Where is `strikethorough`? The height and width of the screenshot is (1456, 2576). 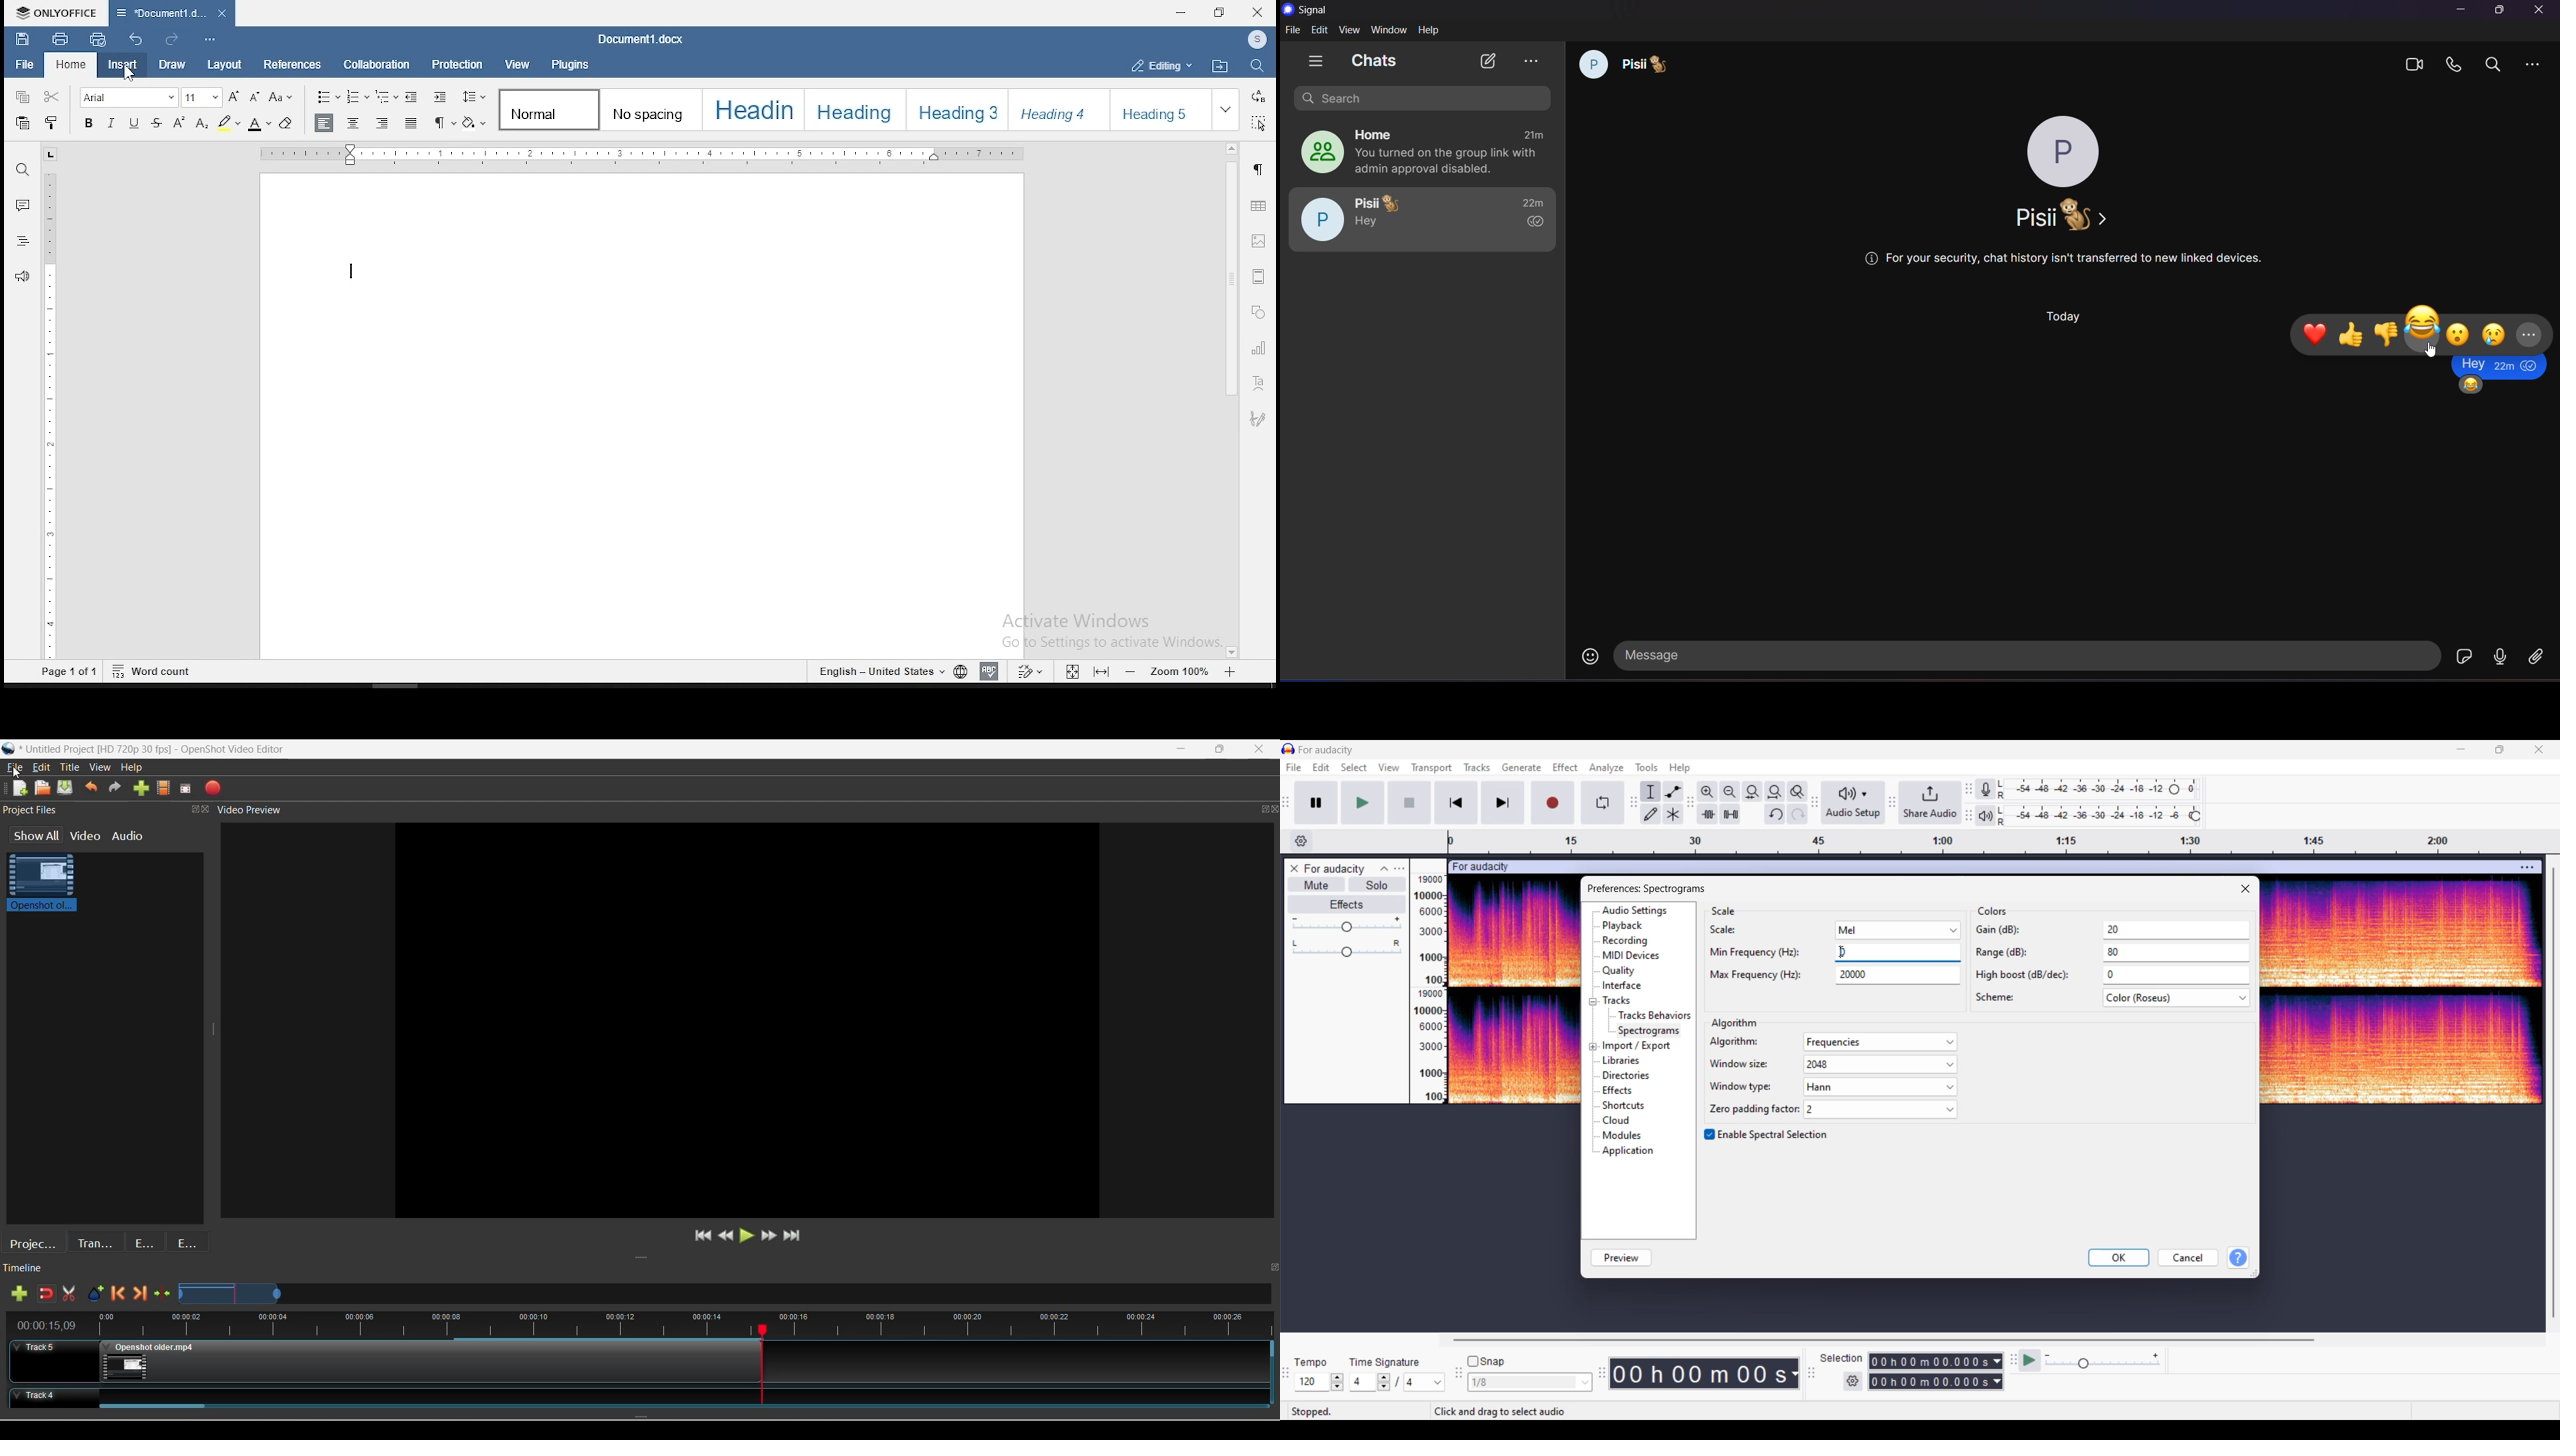
strikethorough is located at coordinates (155, 122).